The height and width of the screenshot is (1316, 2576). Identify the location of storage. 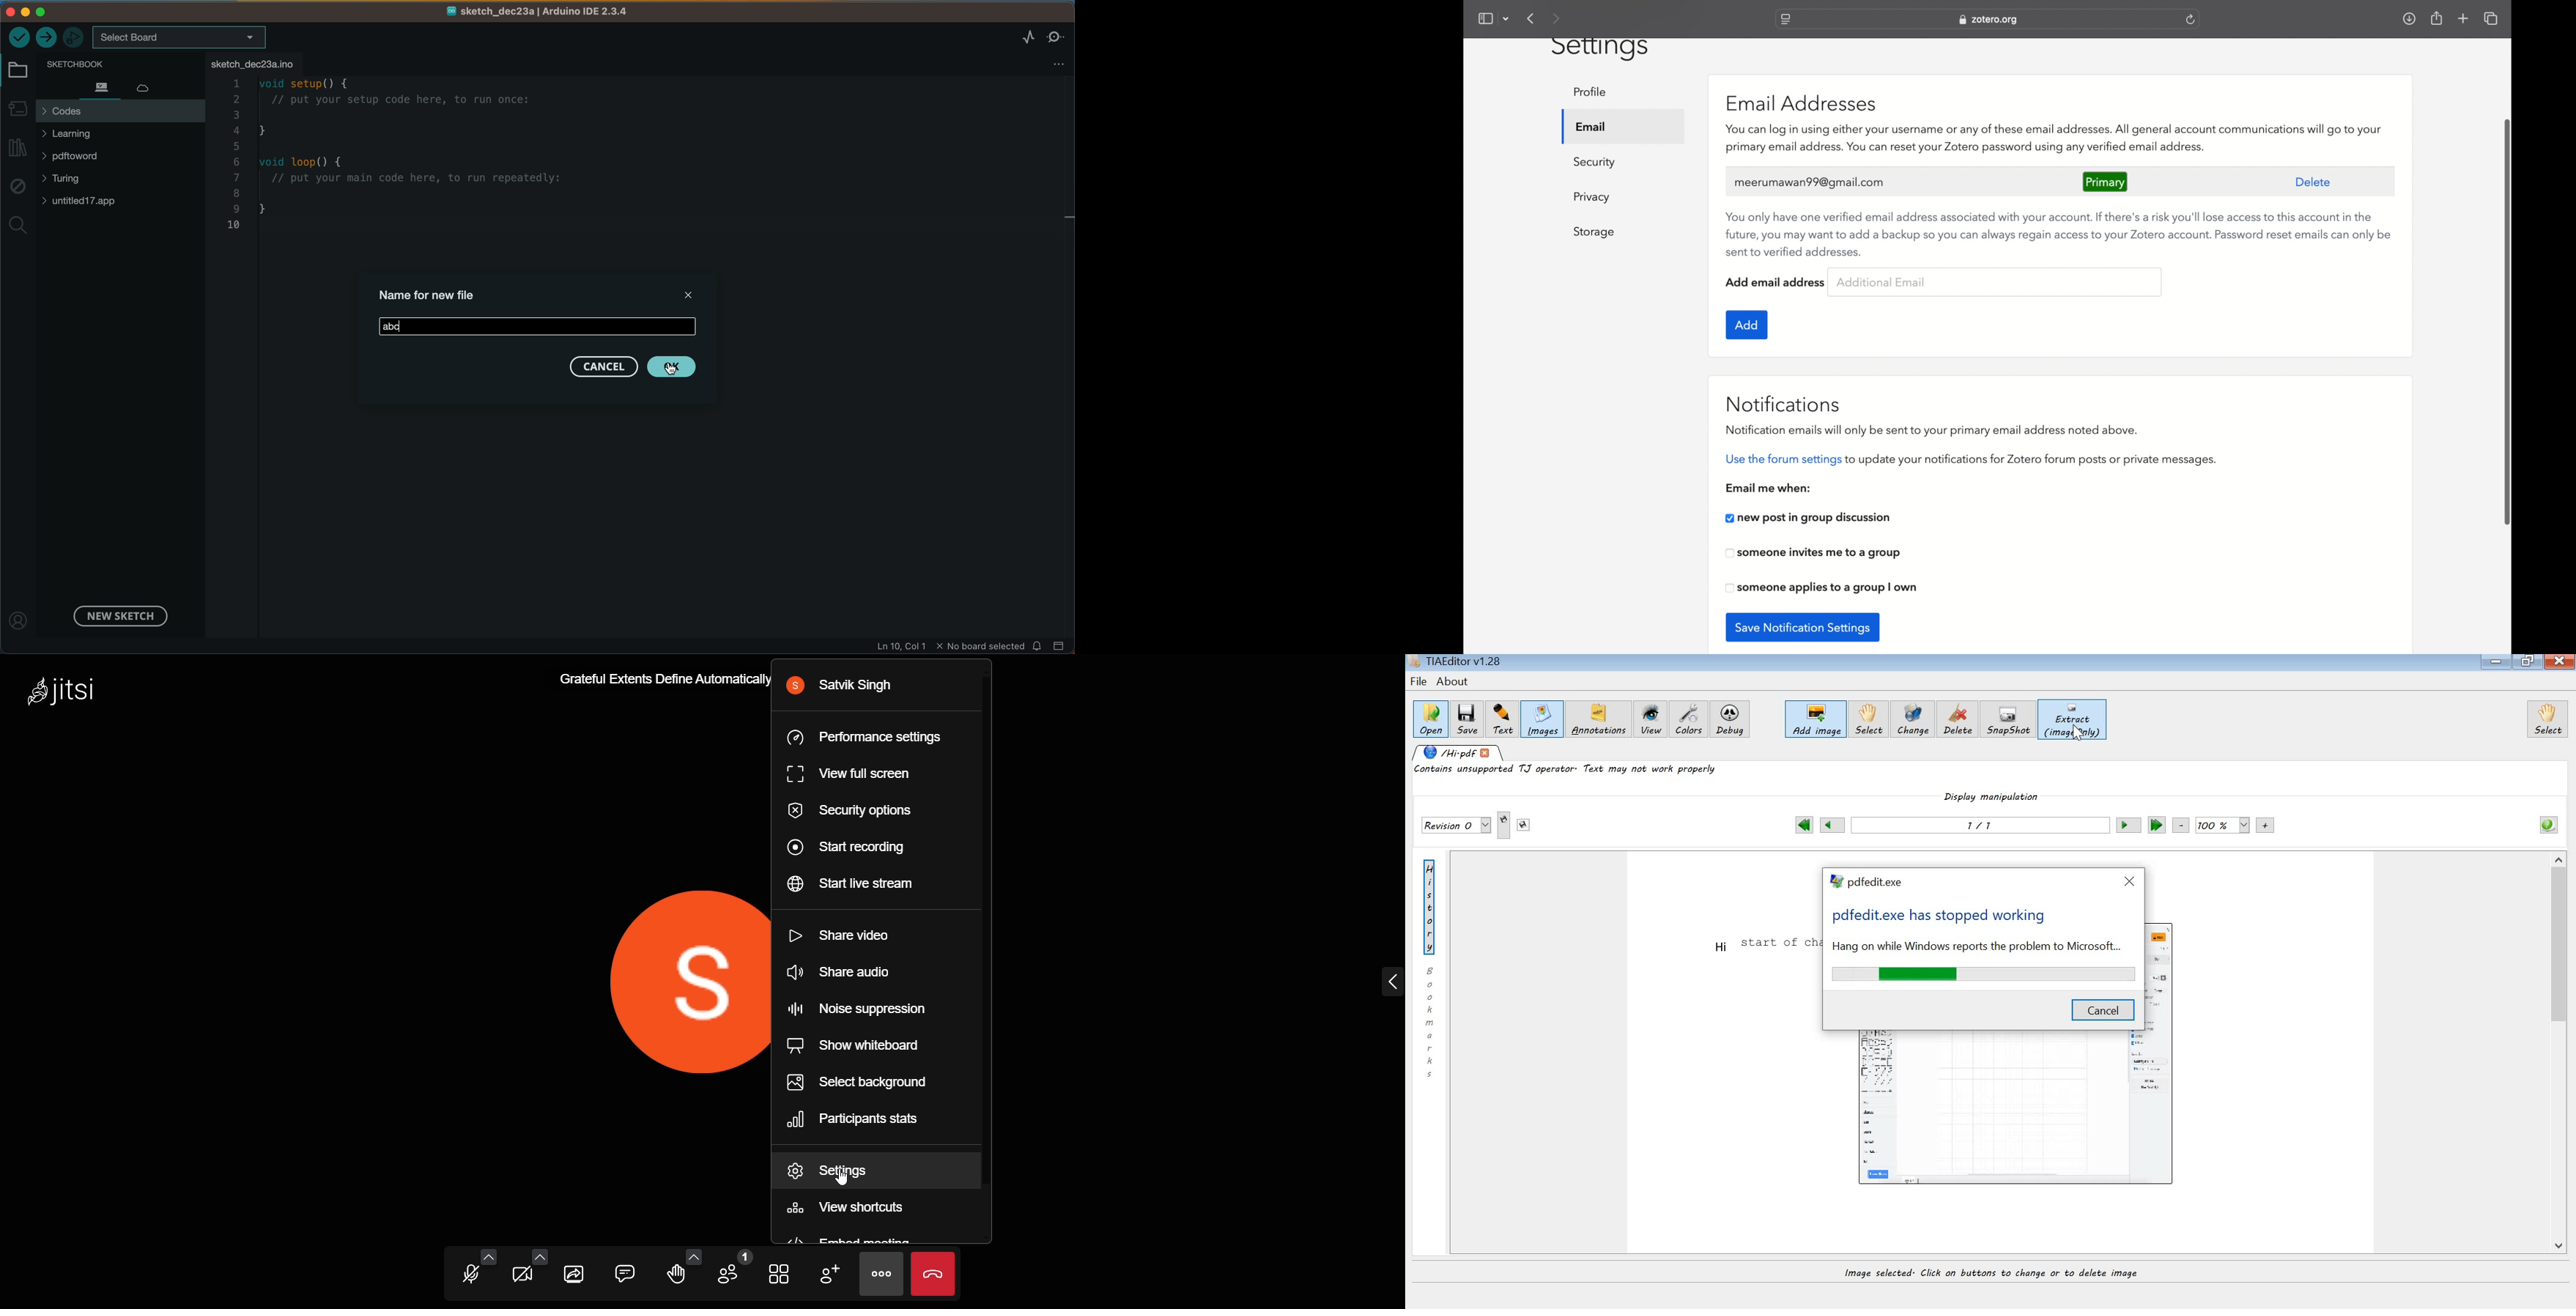
(1594, 233).